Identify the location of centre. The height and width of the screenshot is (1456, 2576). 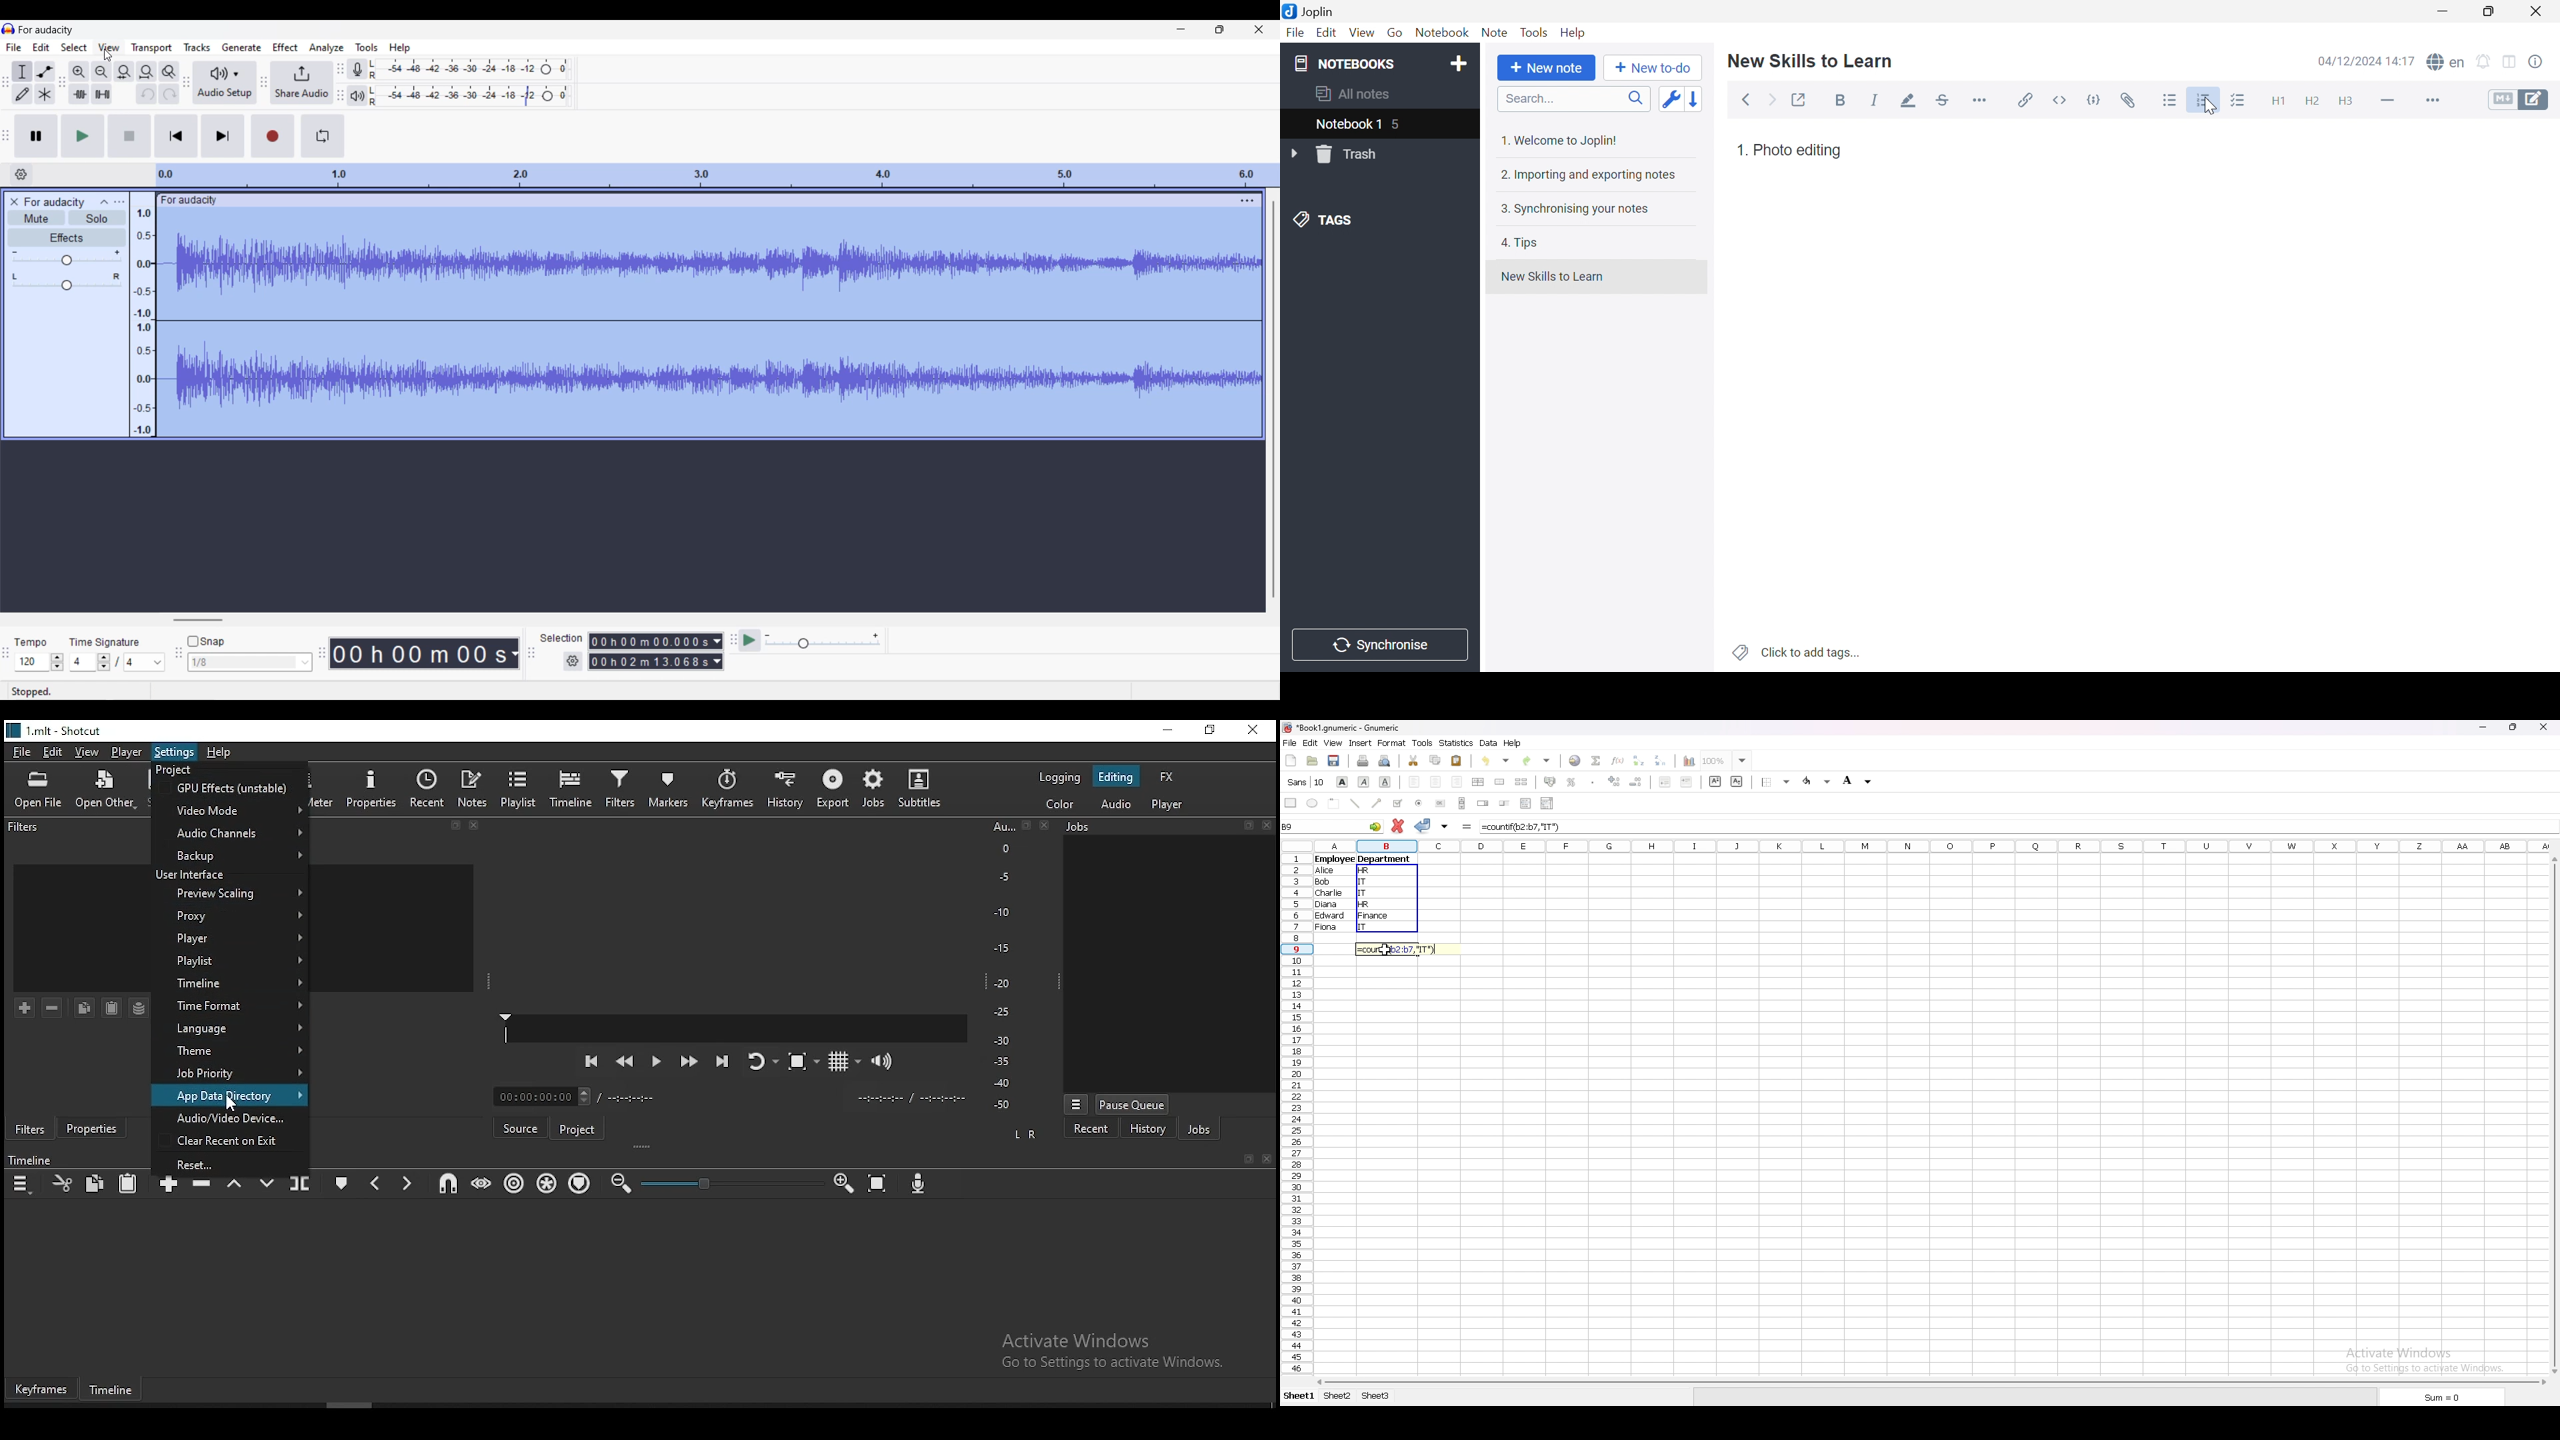
(1436, 781).